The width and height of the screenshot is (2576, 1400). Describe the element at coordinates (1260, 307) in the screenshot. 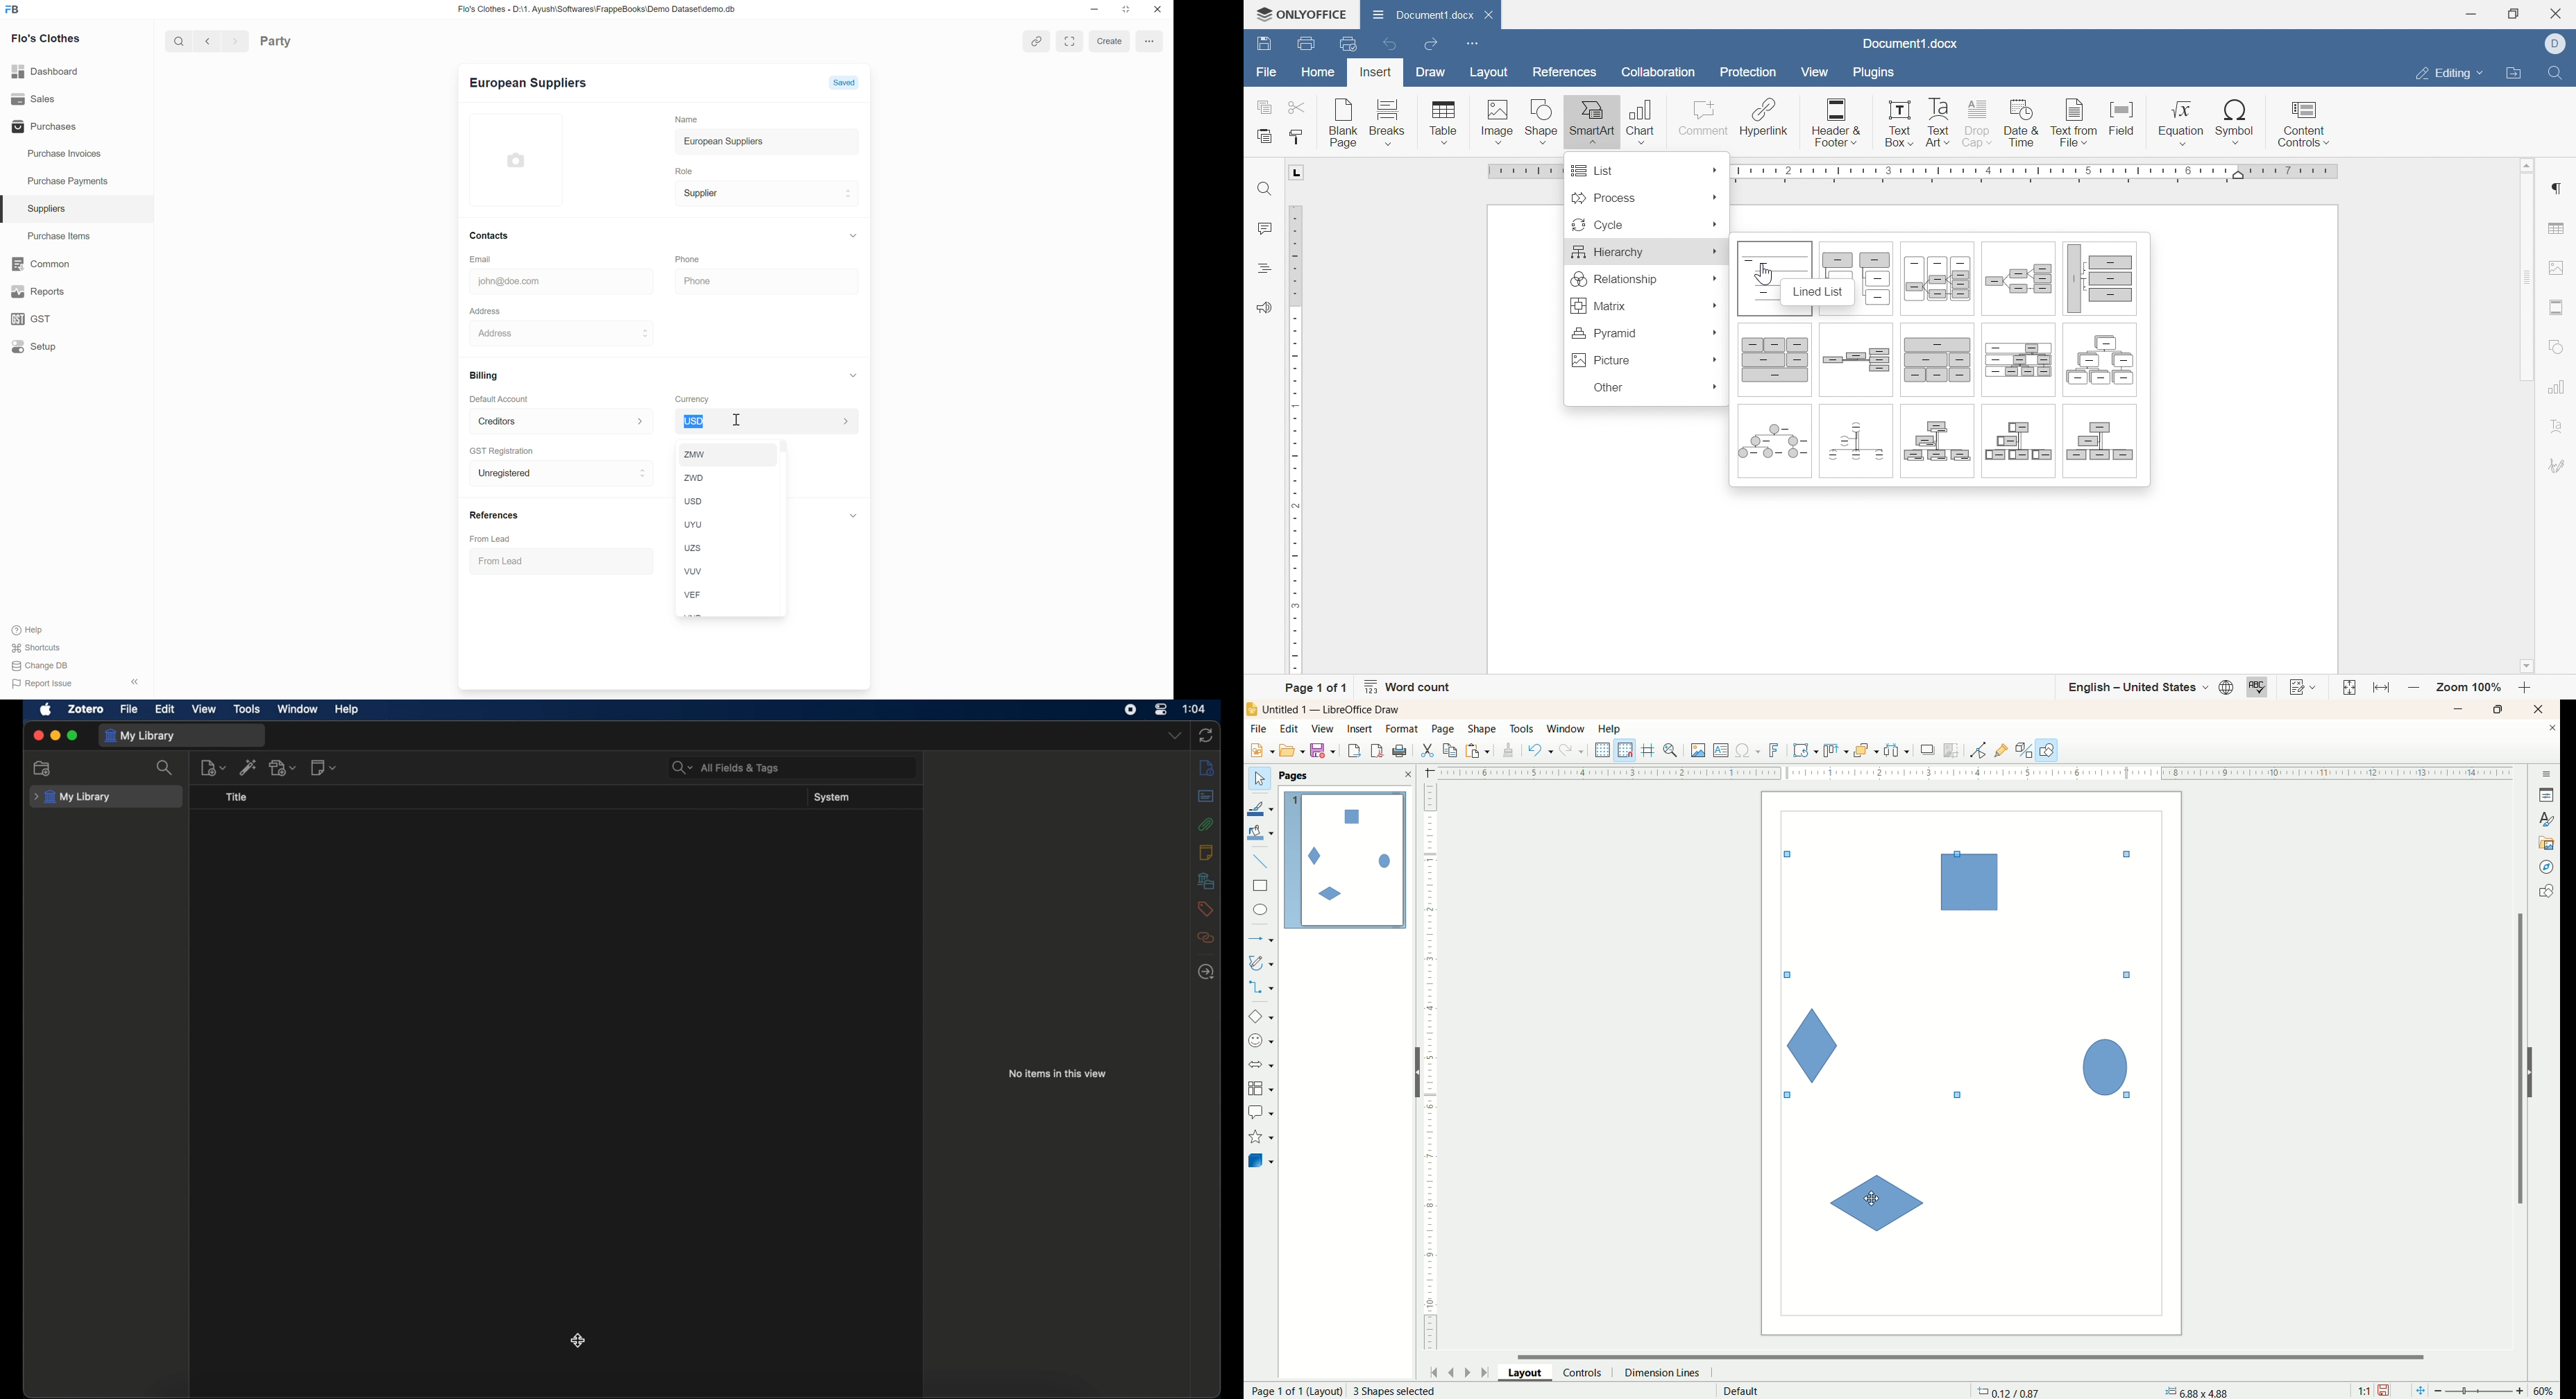

I see `Feedback & Support` at that location.